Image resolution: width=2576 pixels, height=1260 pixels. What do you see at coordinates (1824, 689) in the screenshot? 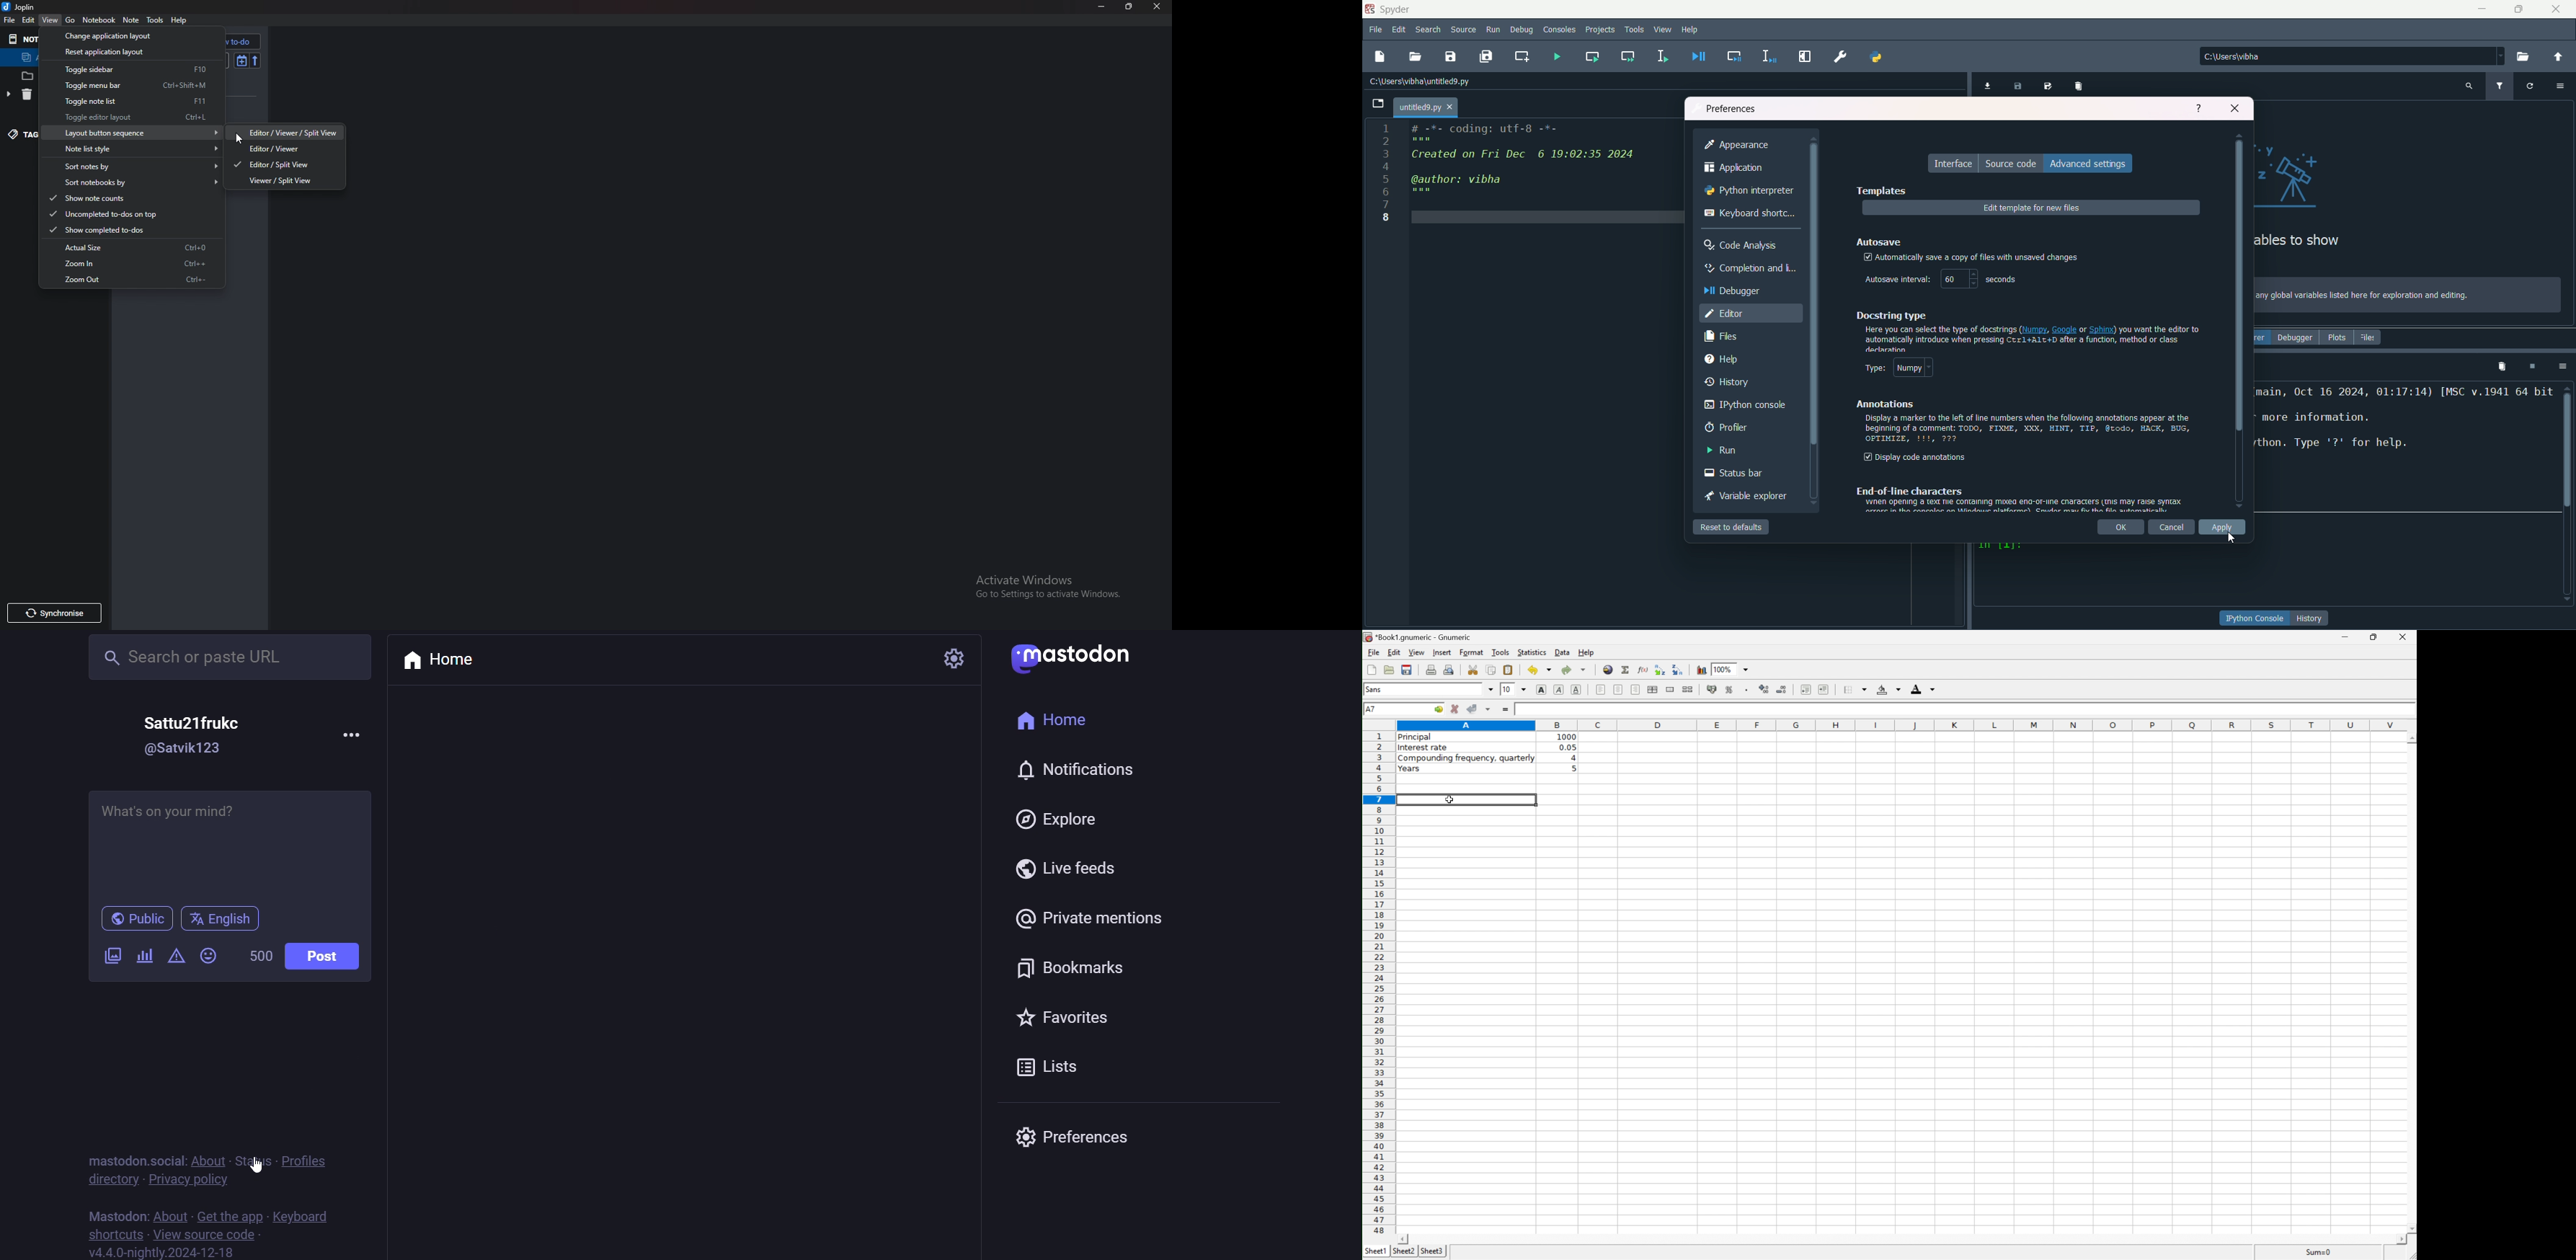
I see `increase indent` at bounding box center [1824, 689].